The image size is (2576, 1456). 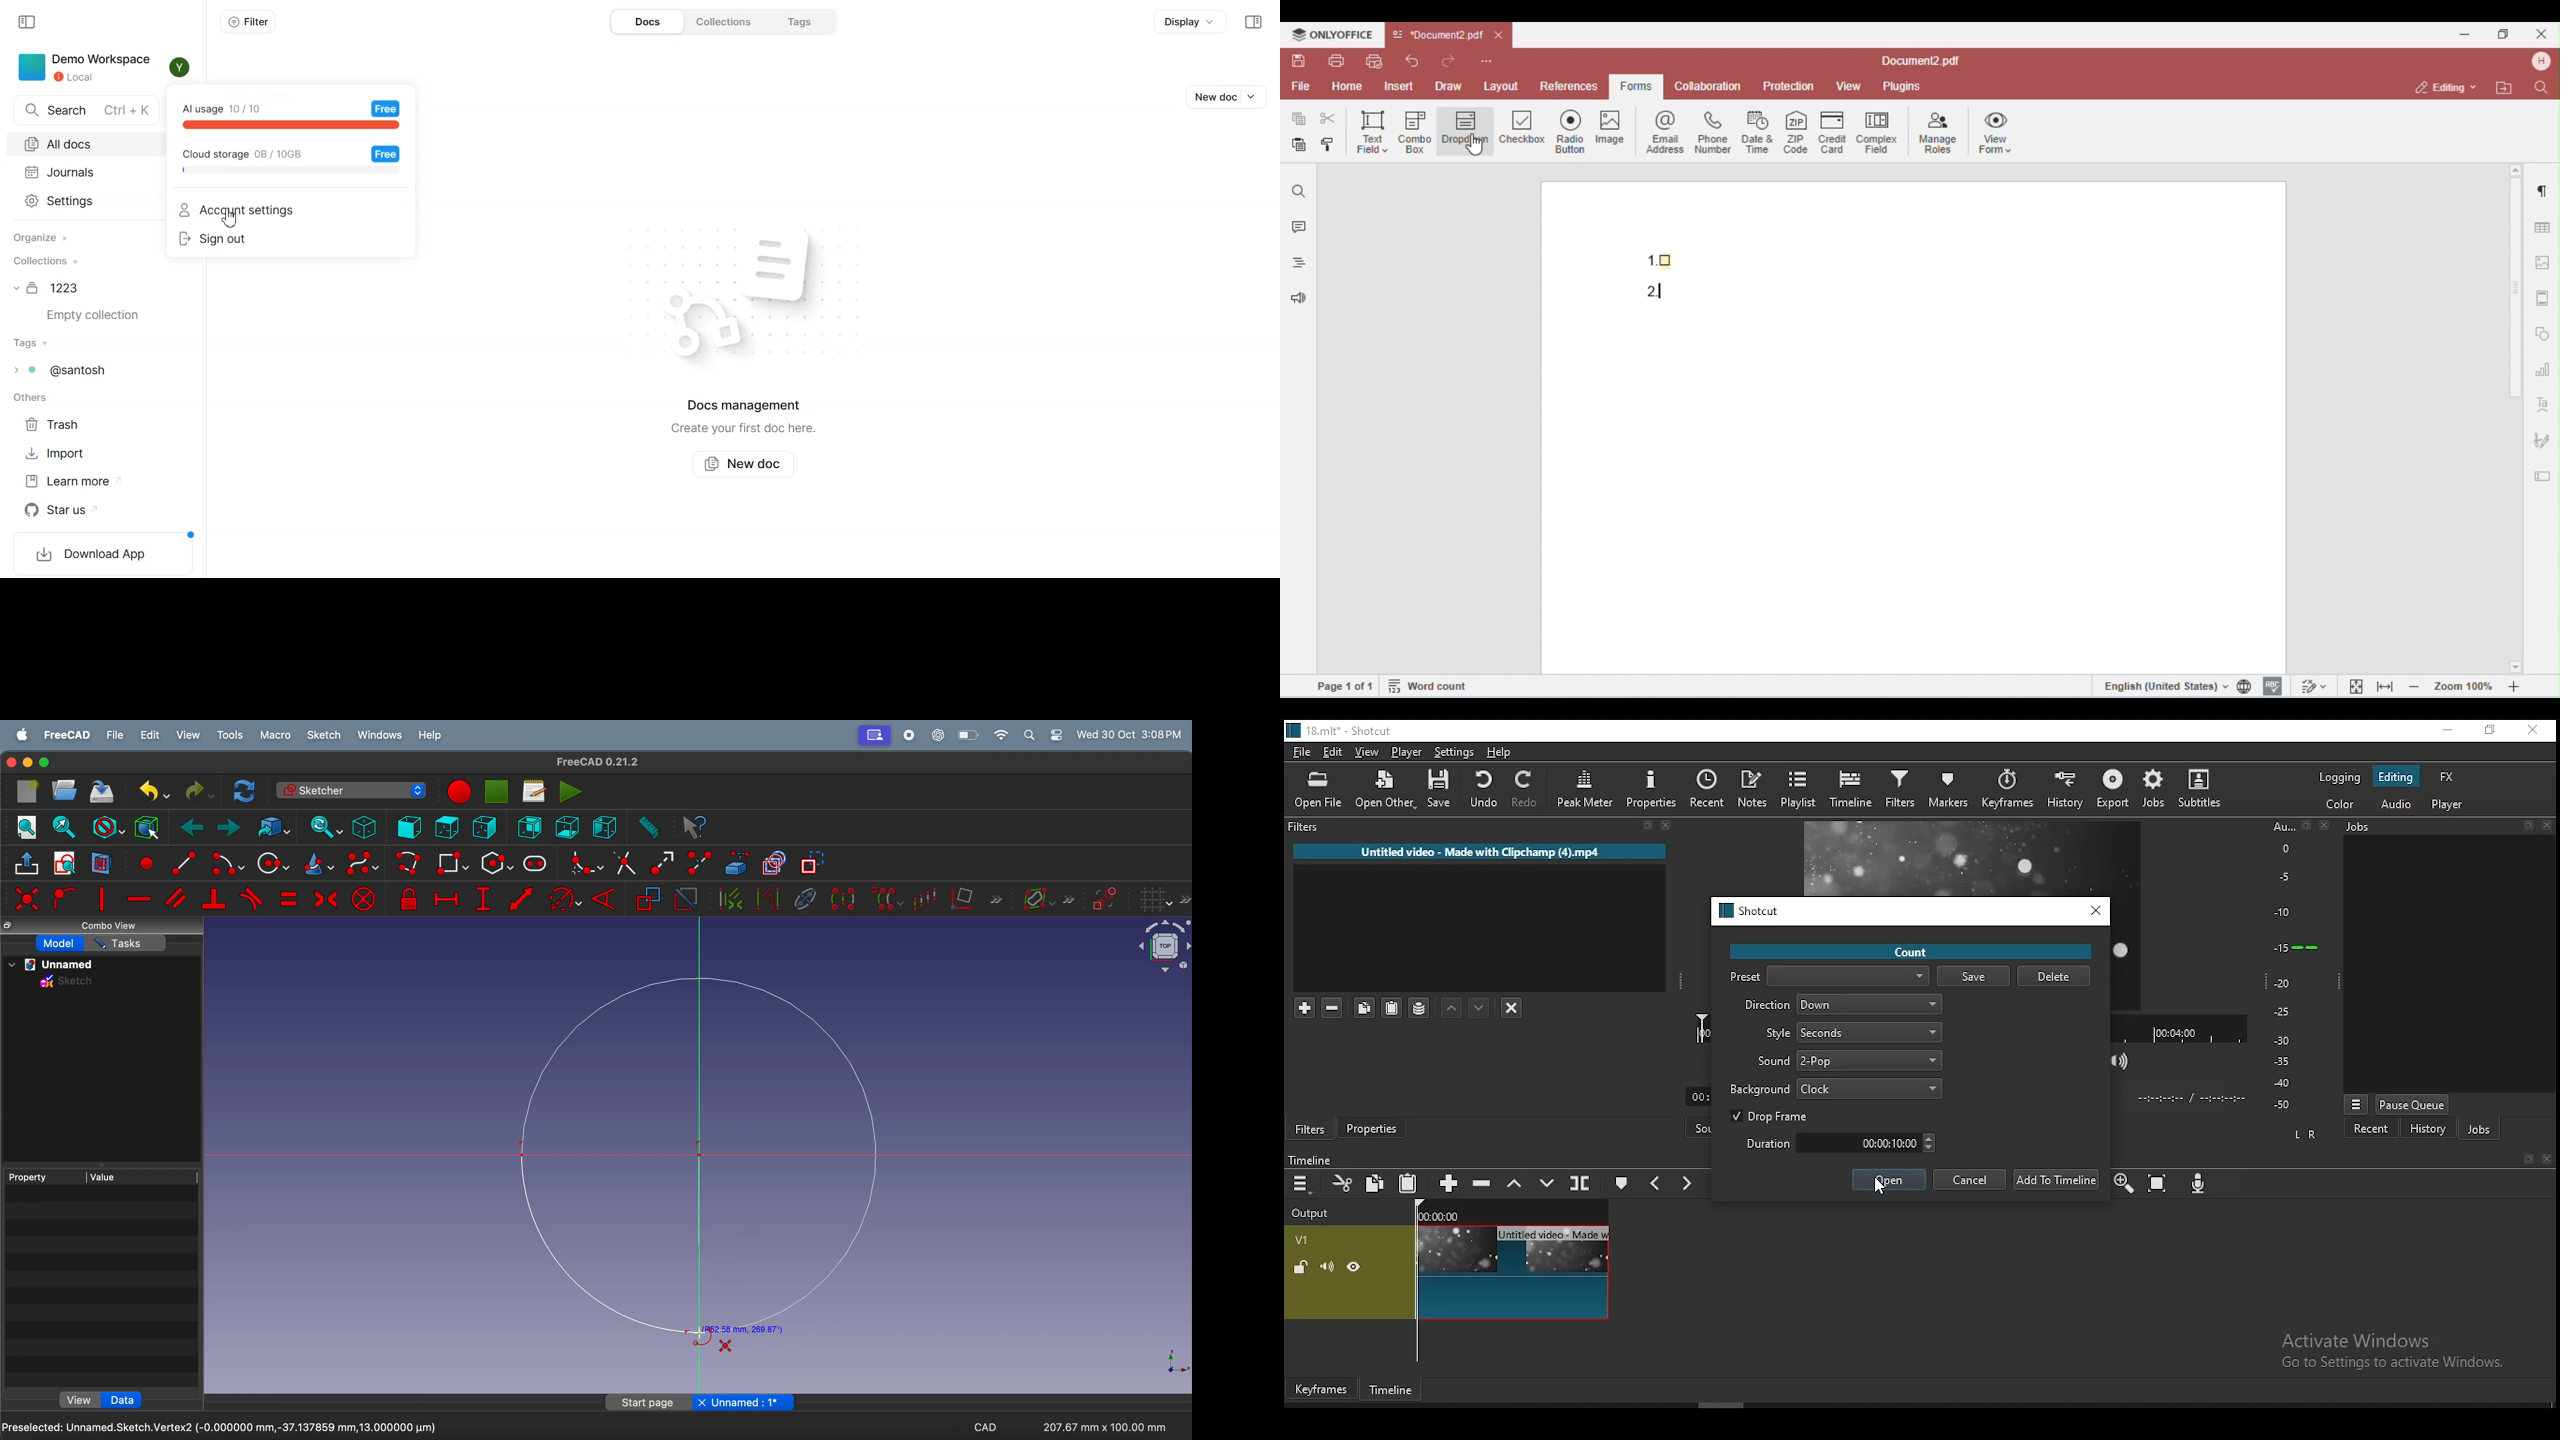 I want to click on minimize, so click(x=2447, y=731).